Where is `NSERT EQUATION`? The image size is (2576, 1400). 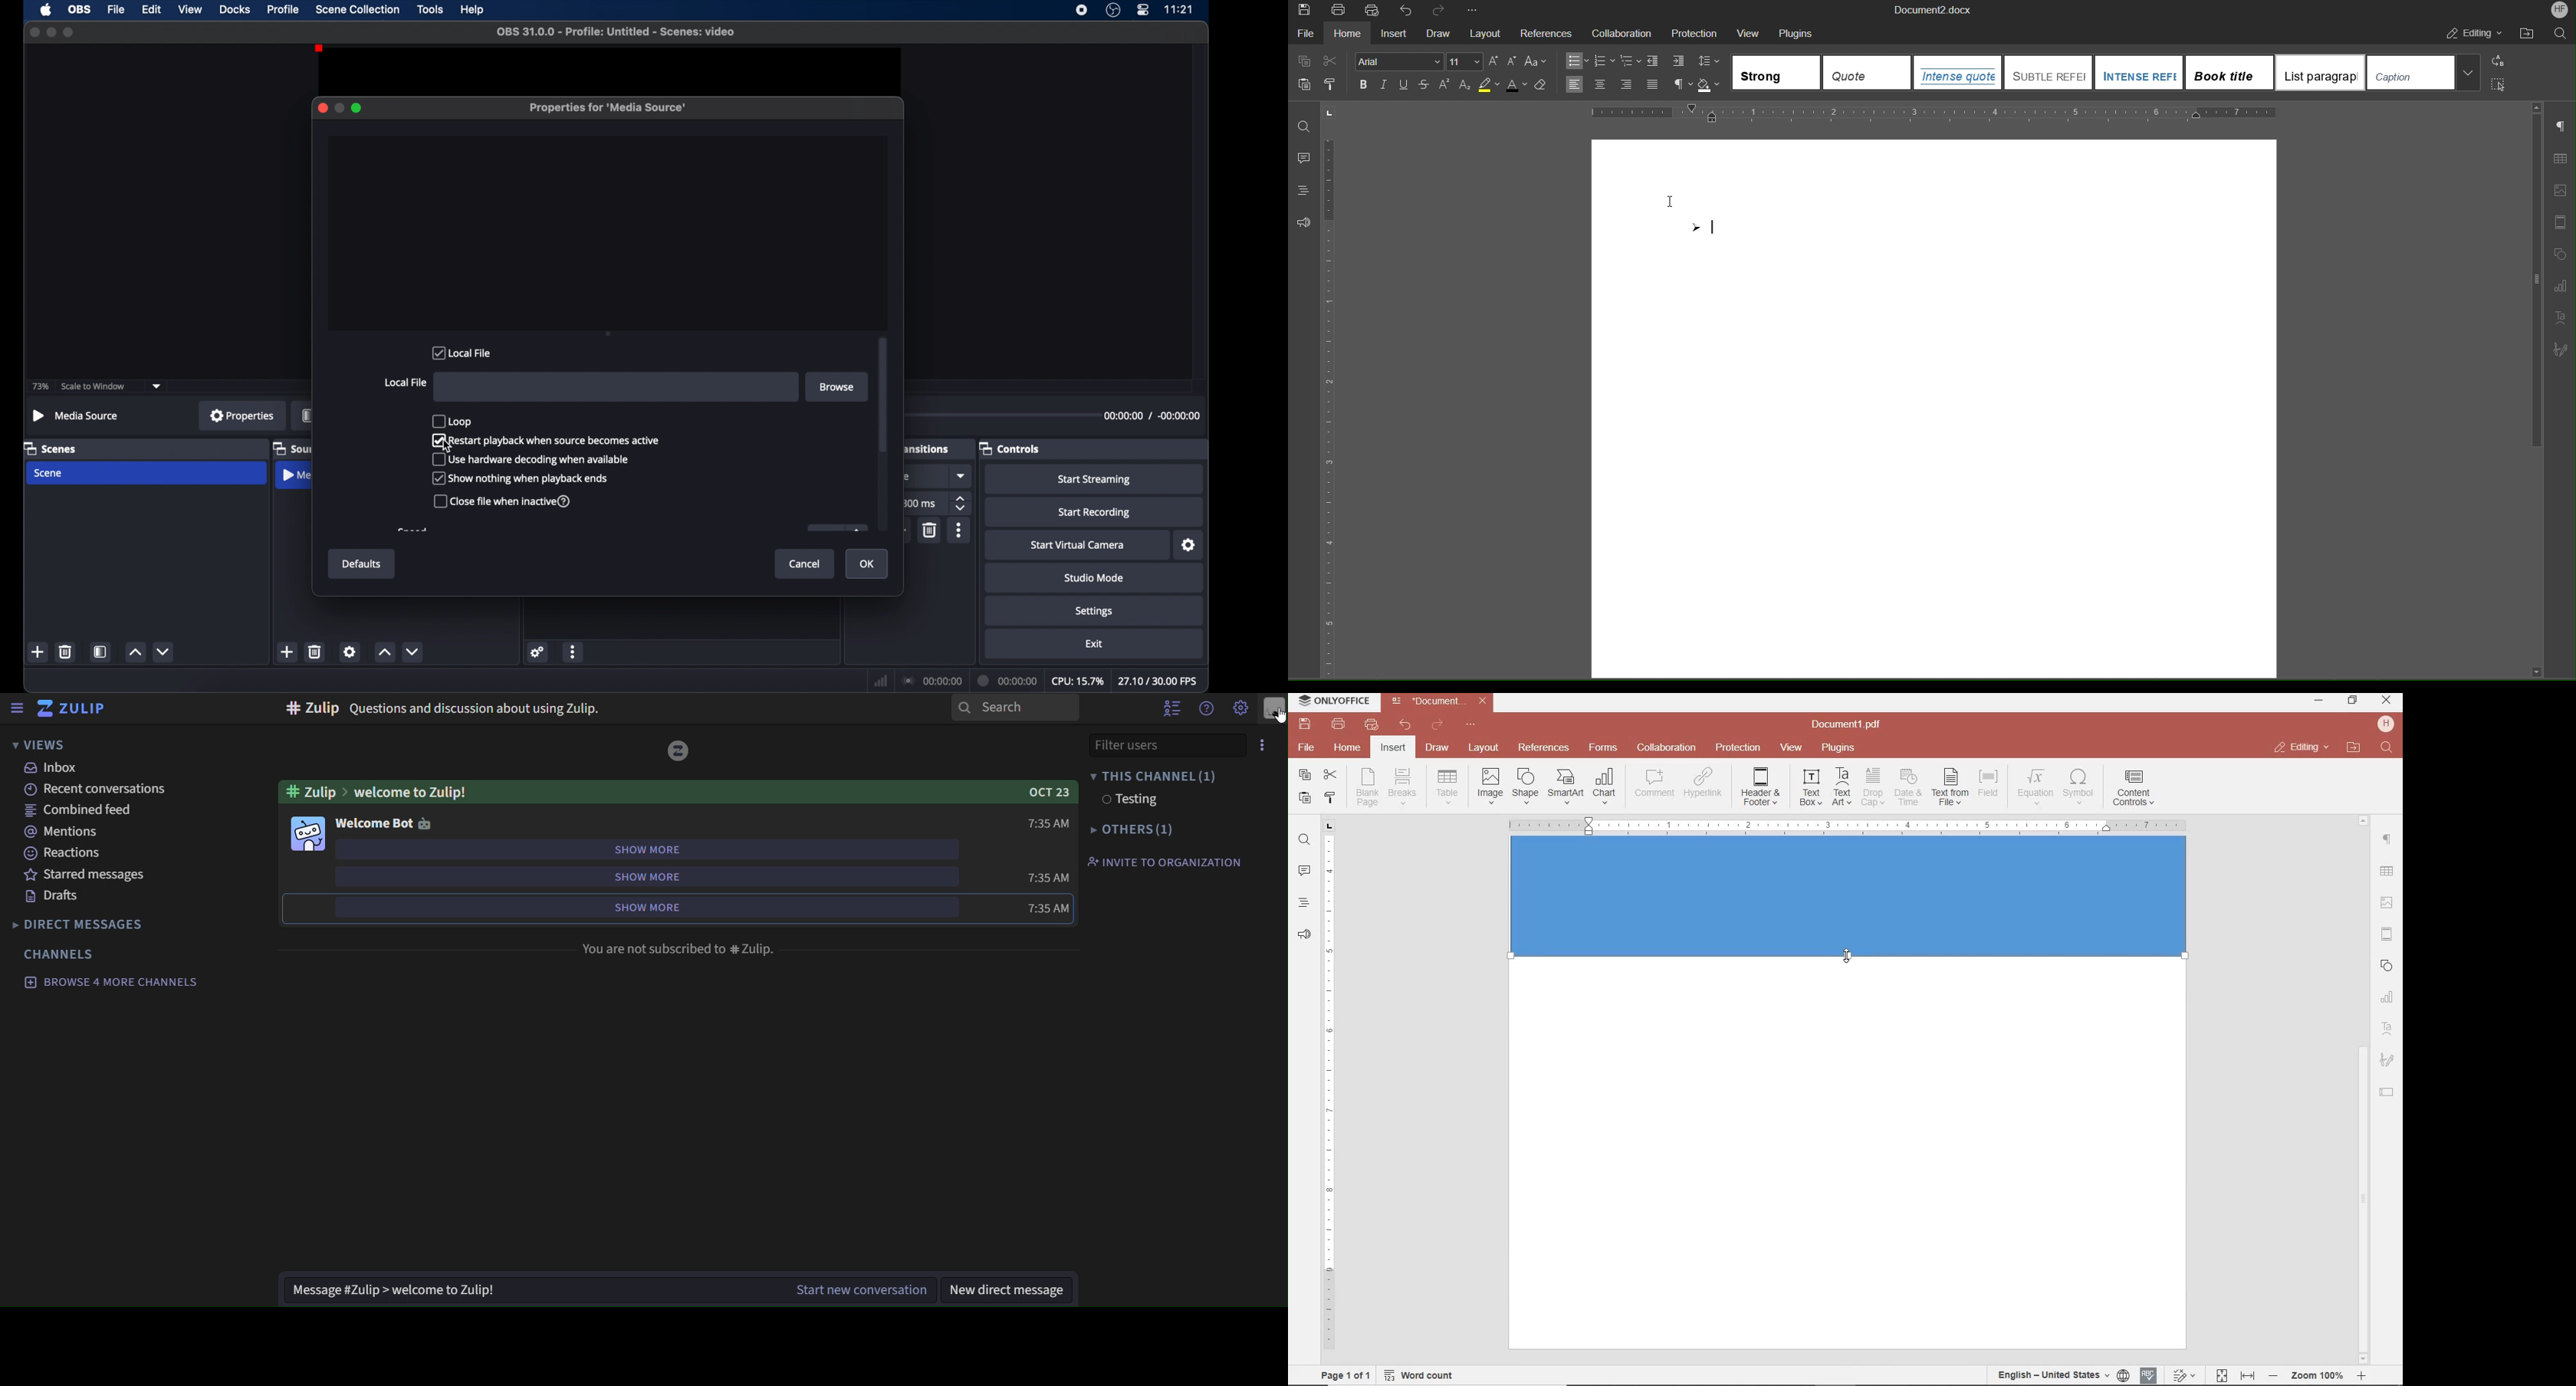 NSERT EQUATION is located at coordinates (2034, 786).